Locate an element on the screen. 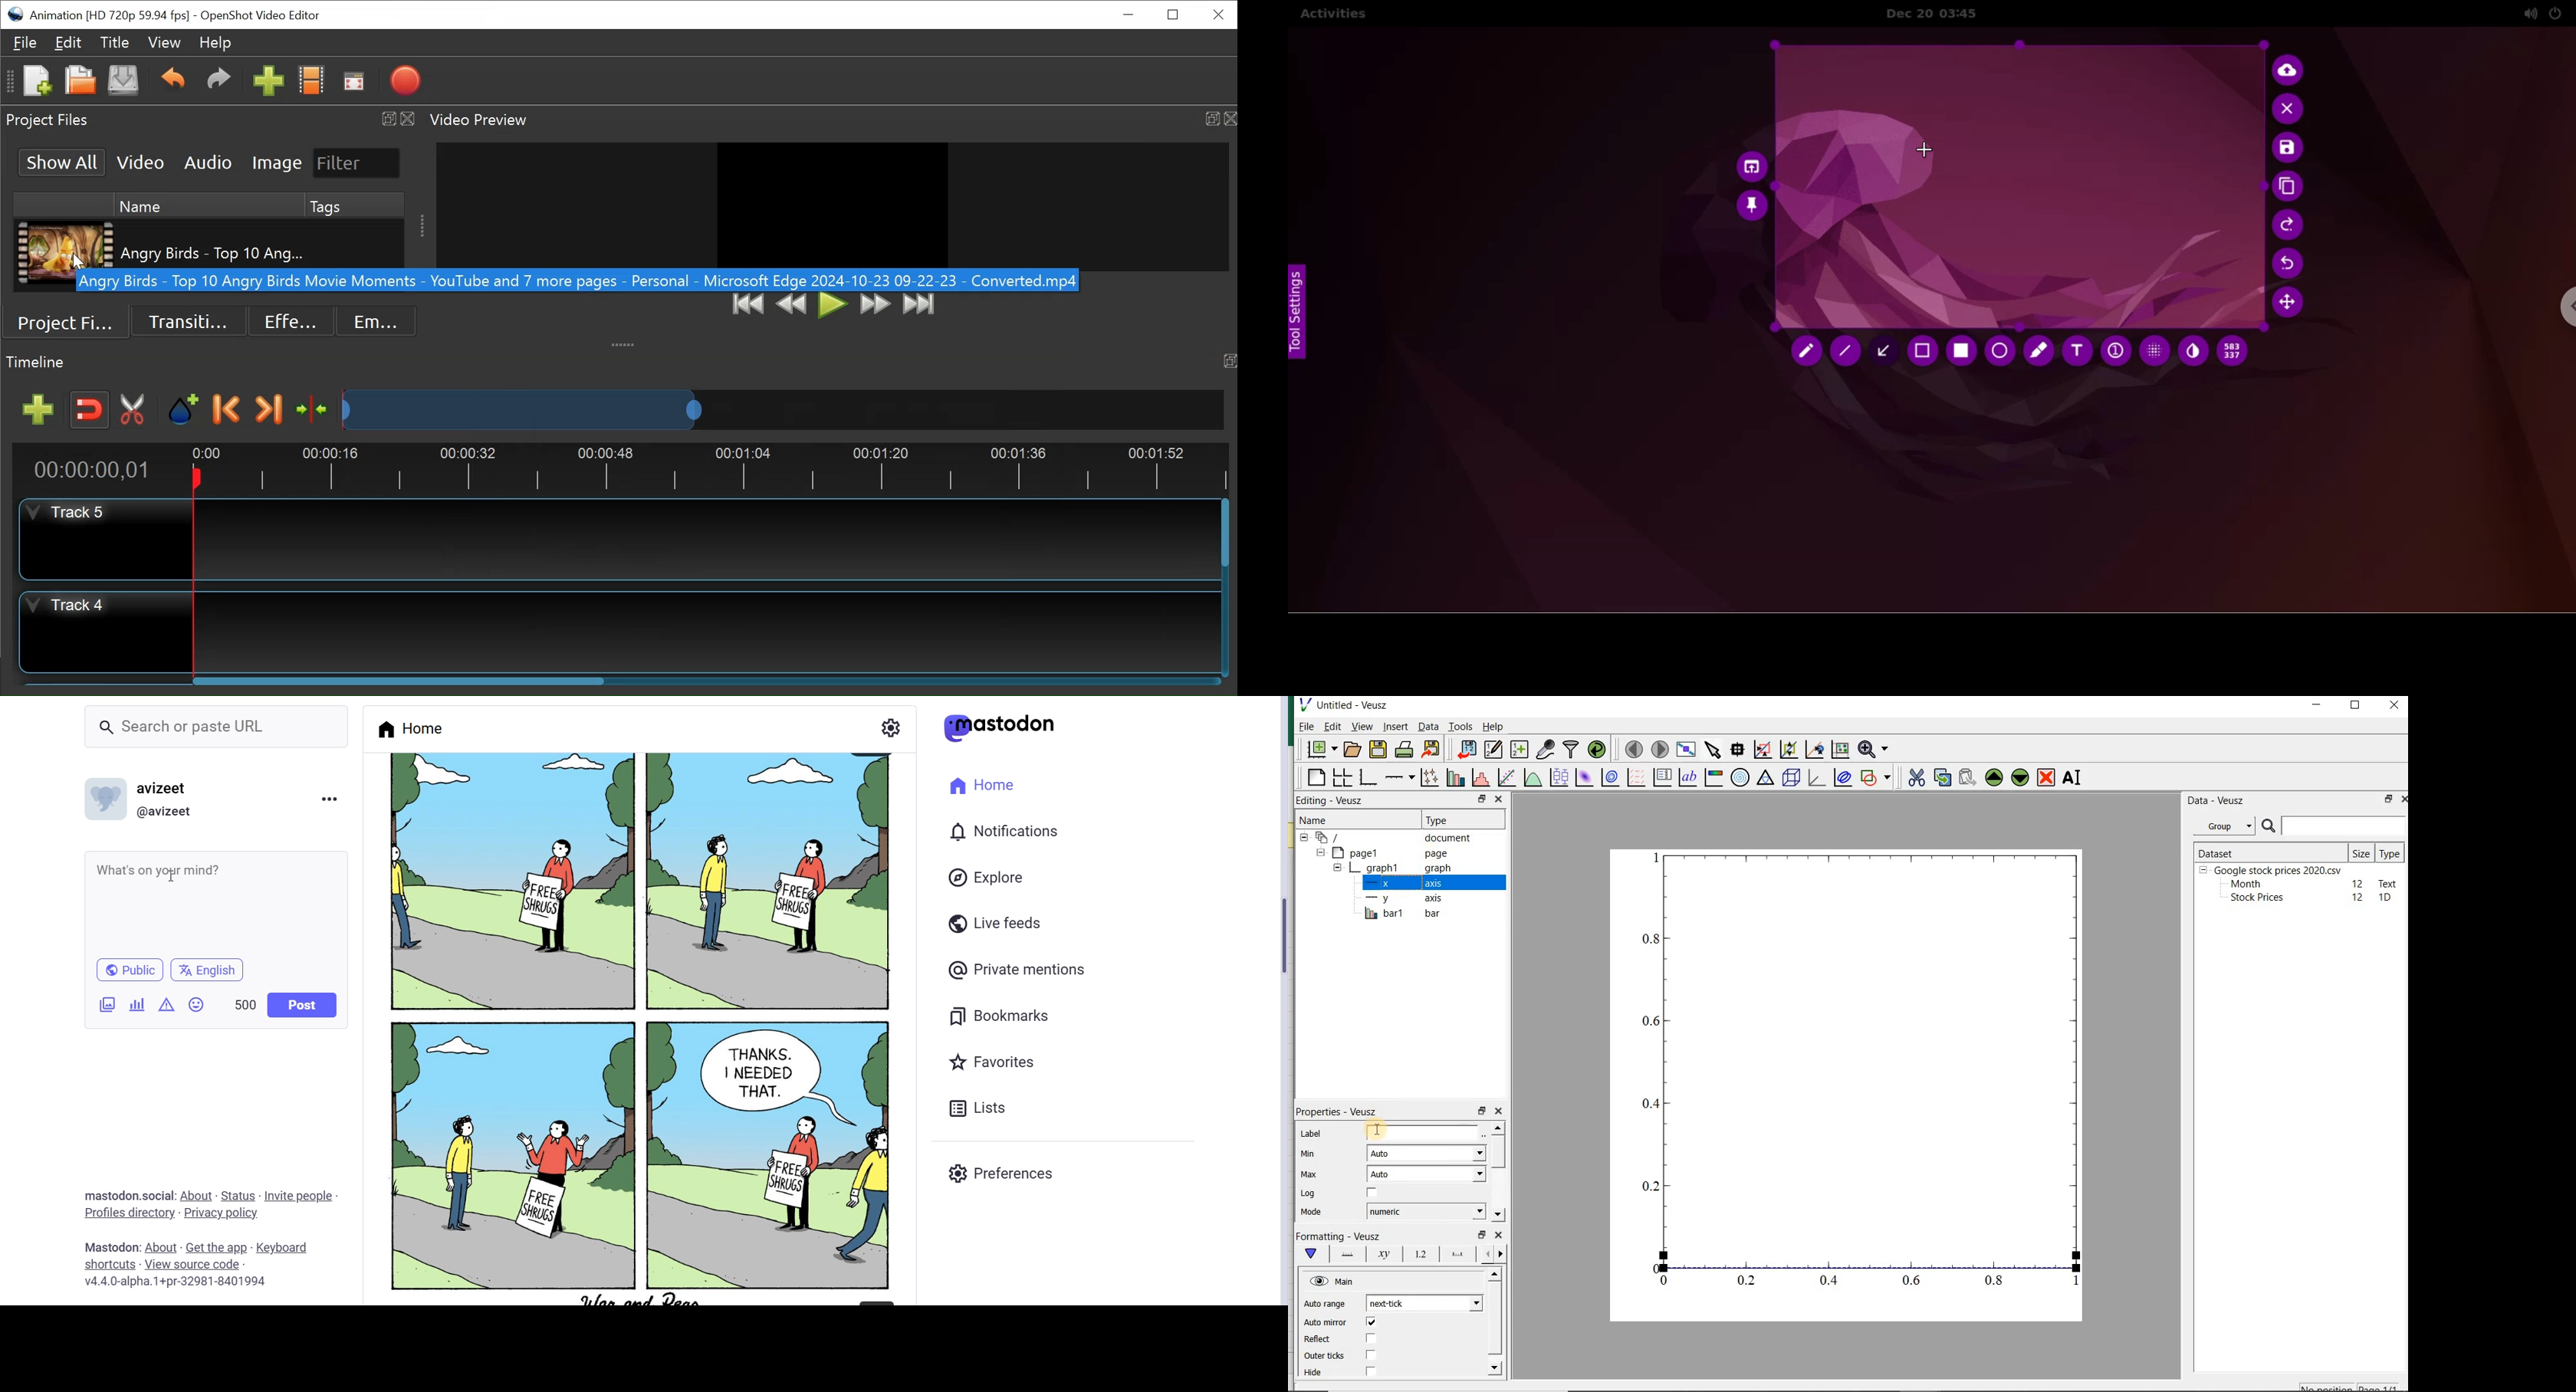  Filter is located at coordinates (357, 163).